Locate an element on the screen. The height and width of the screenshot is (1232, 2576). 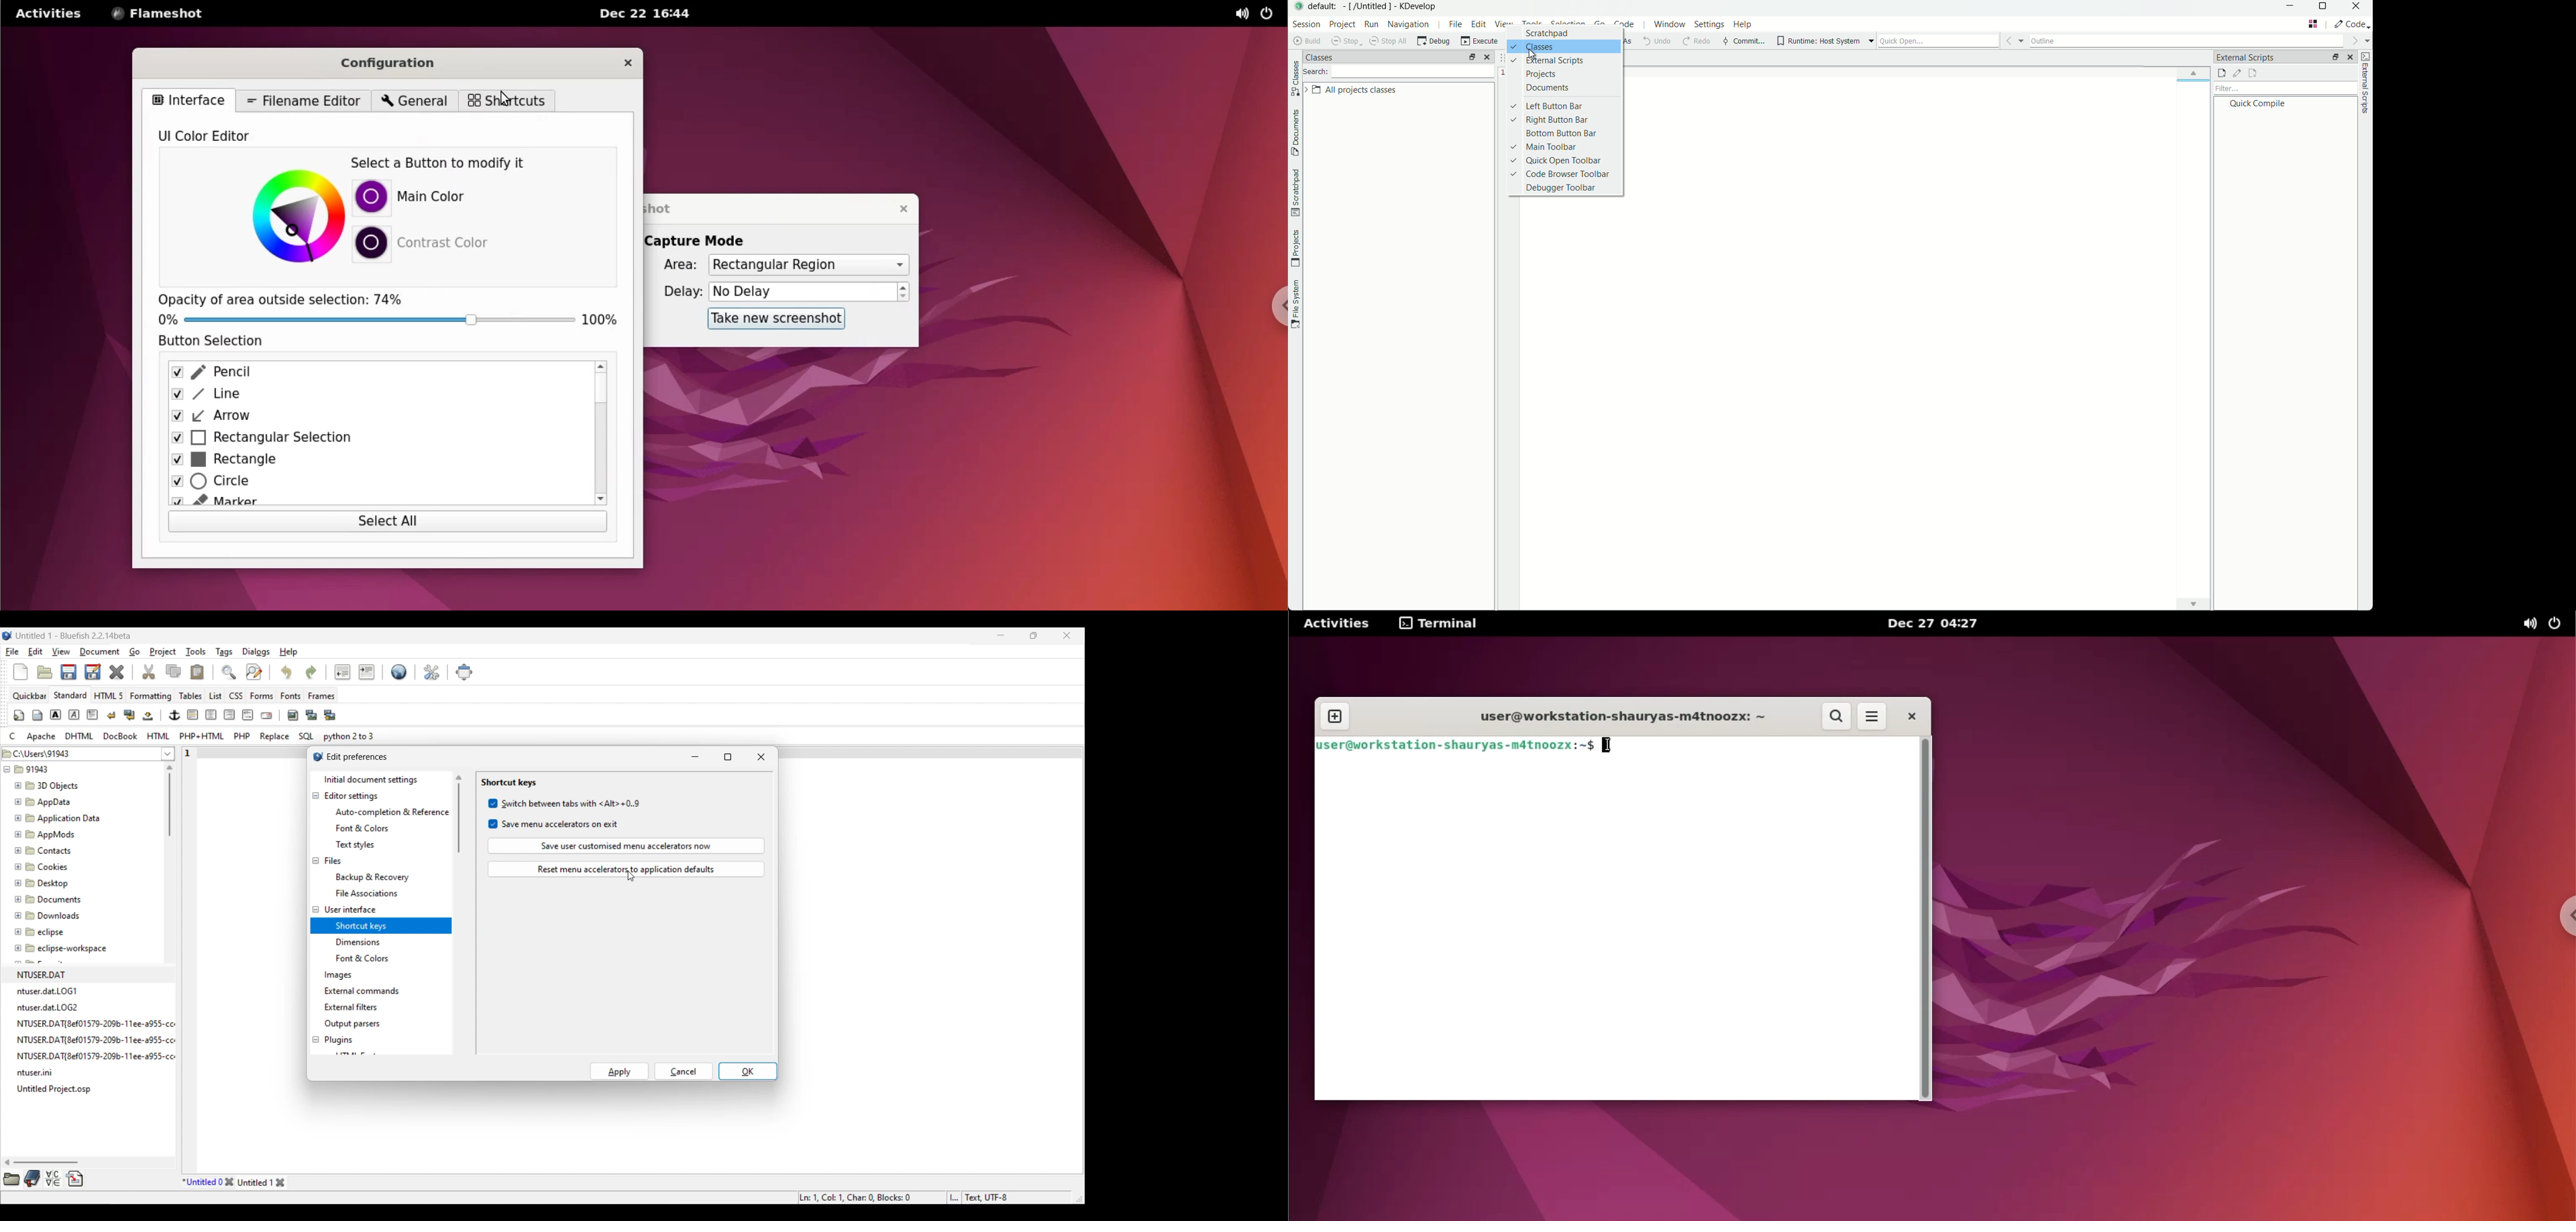
Help menu is located at coordinates (289, 652).